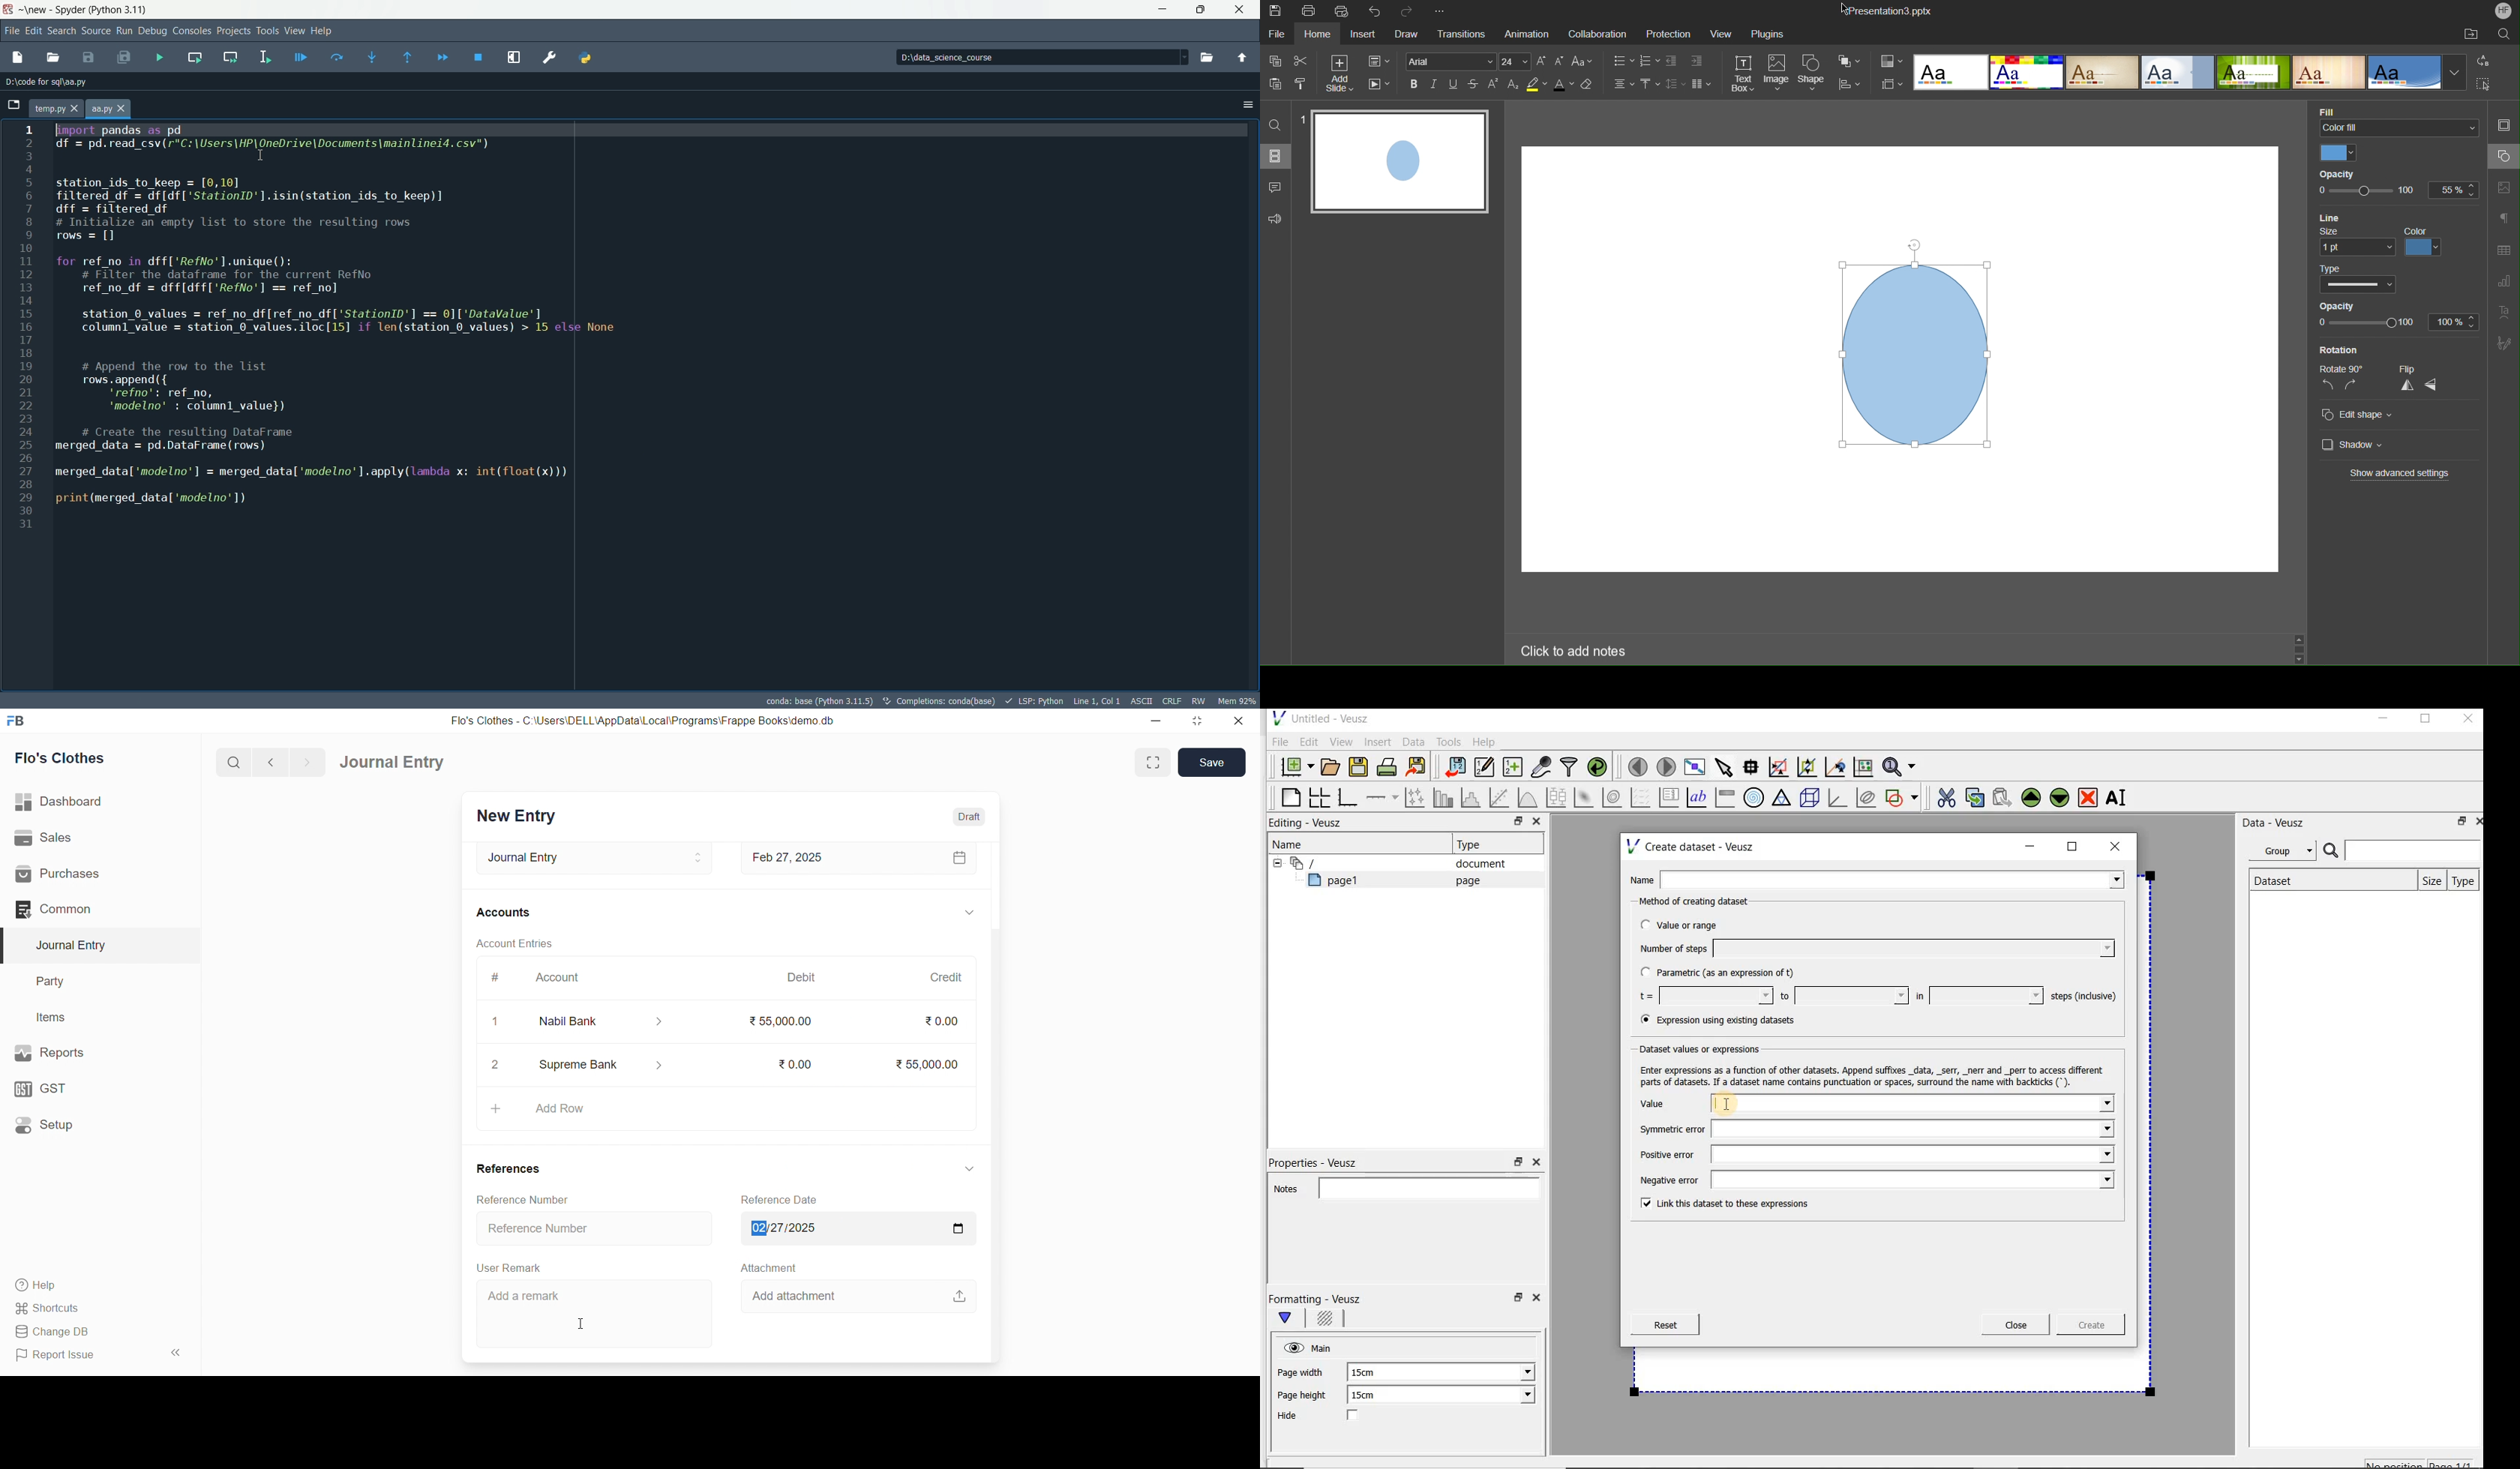 The height and width of the screenshot is (1484, 2520). Describe the element at coordinates (2360, 414) in the screenshot. I see `Edit Shape` at that location.